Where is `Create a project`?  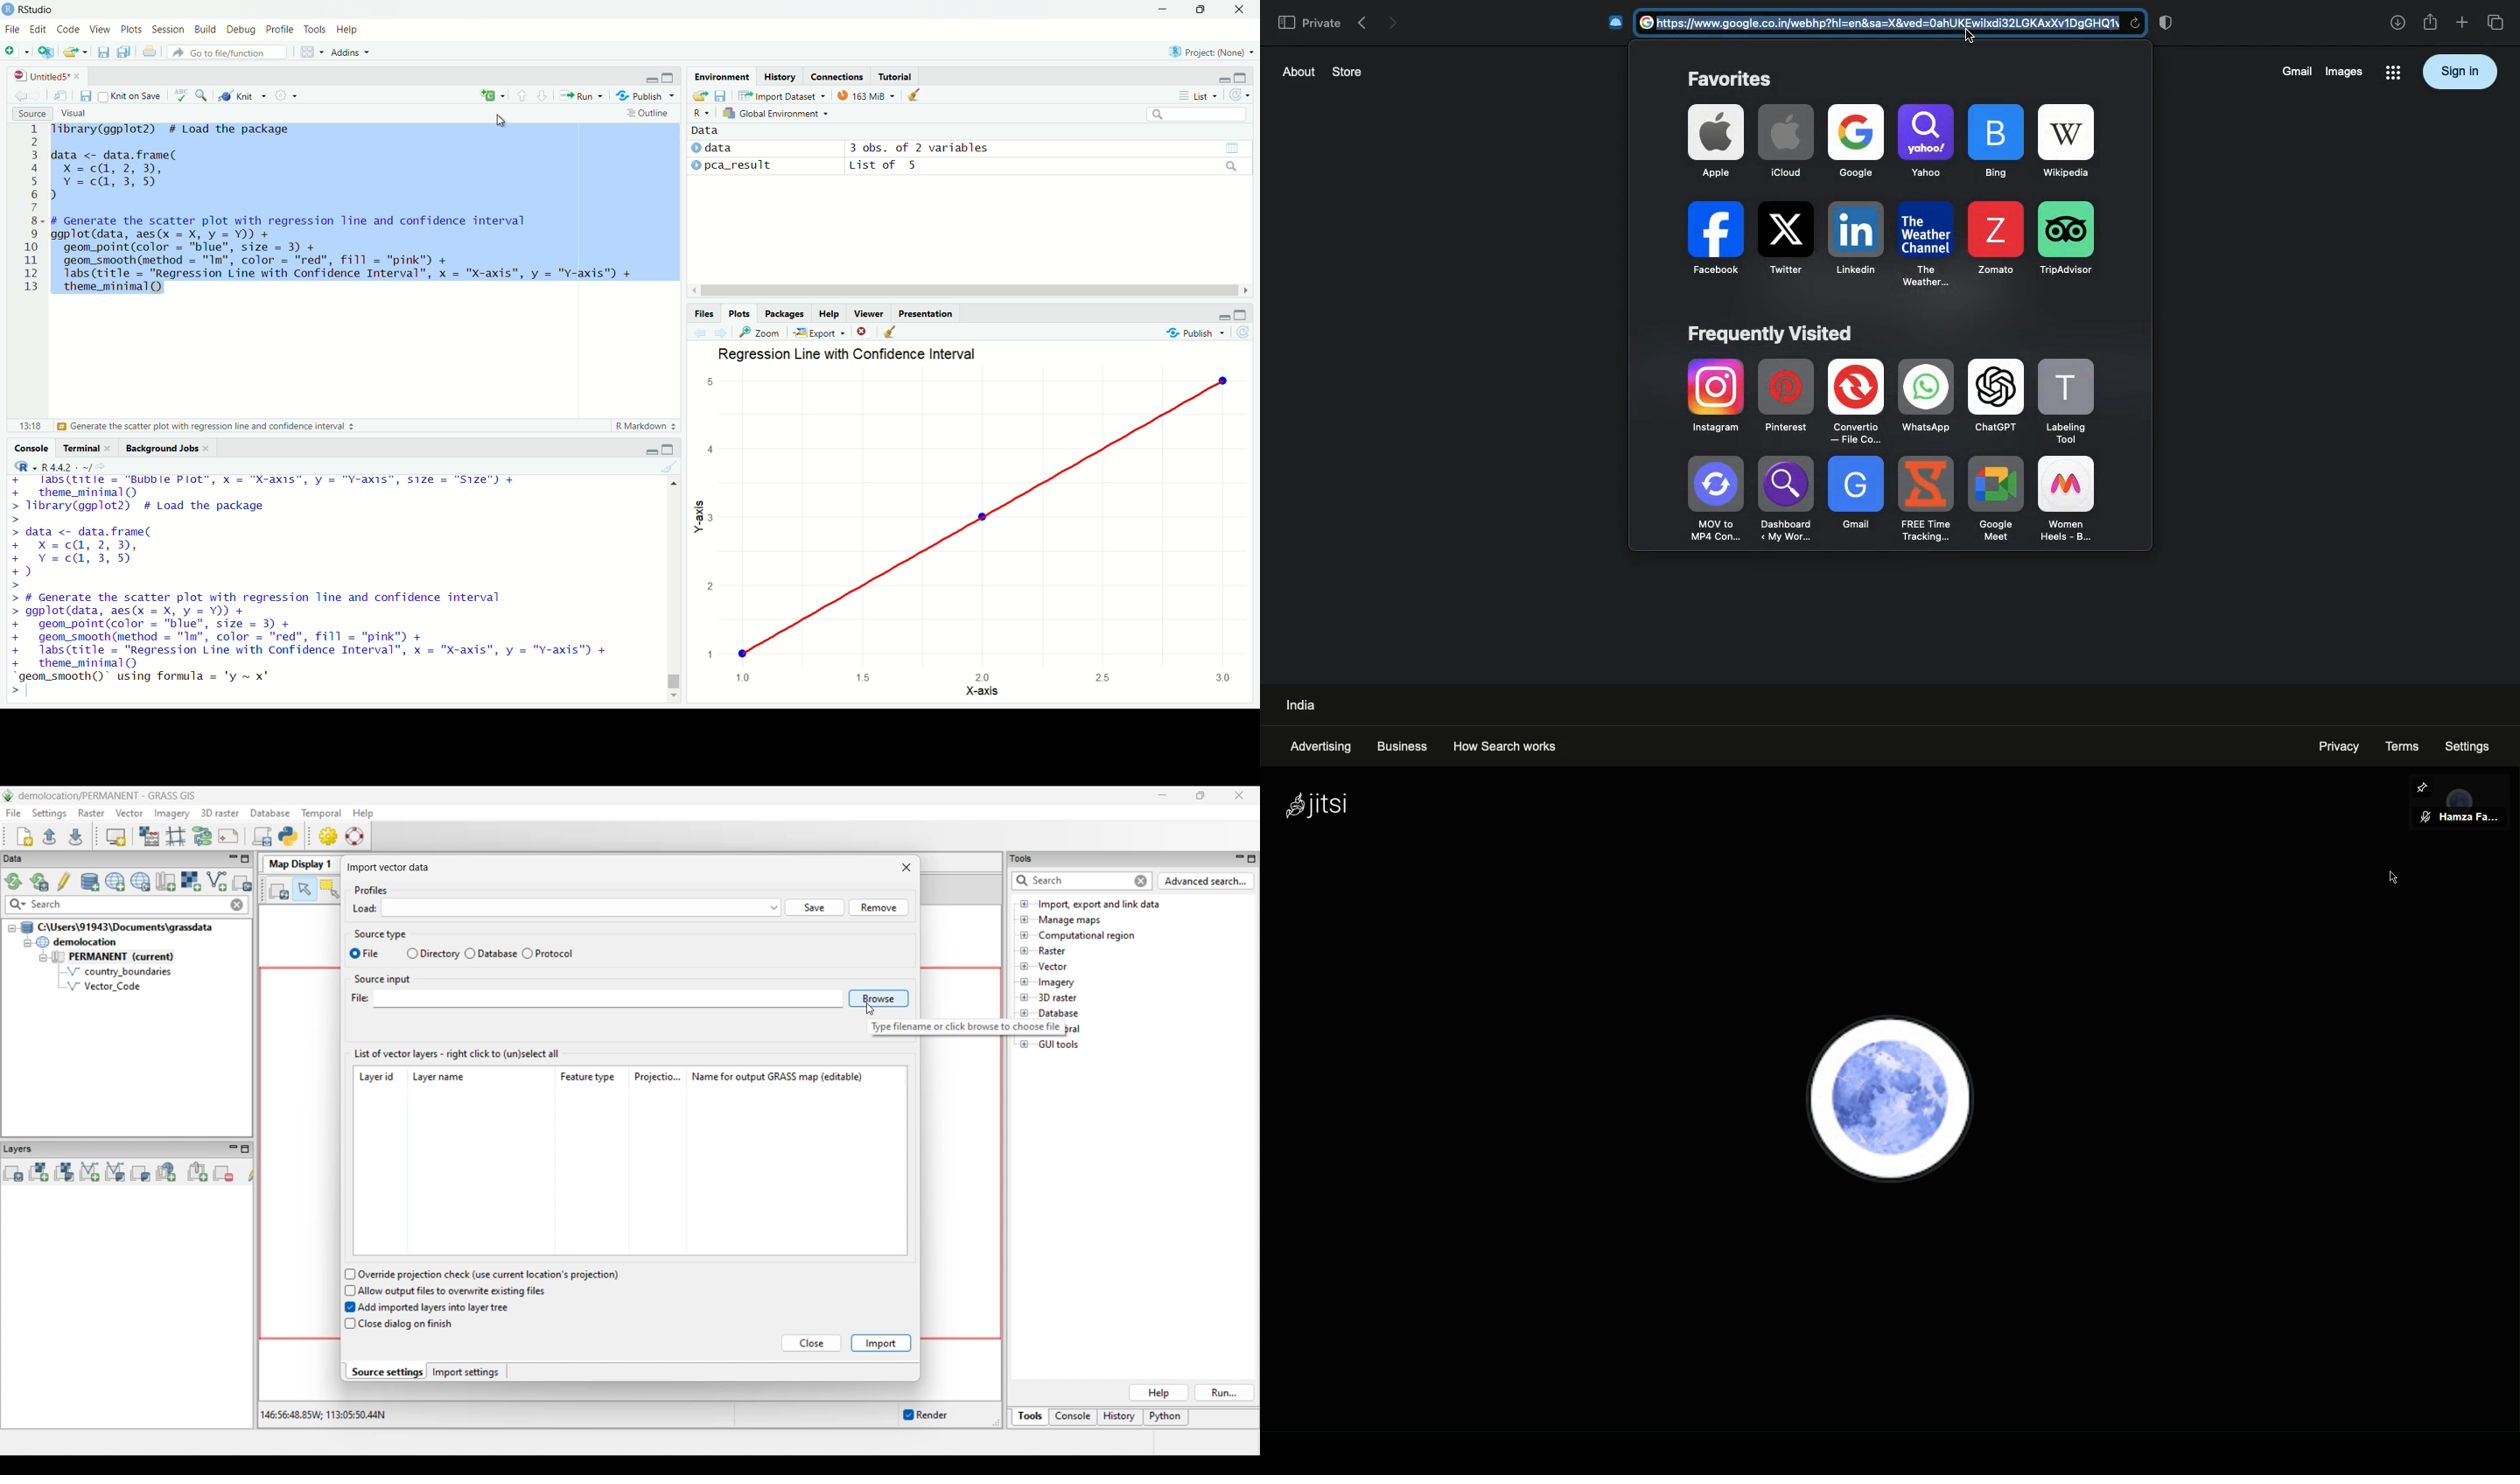
Create a project is located at coordinates (45, 52).